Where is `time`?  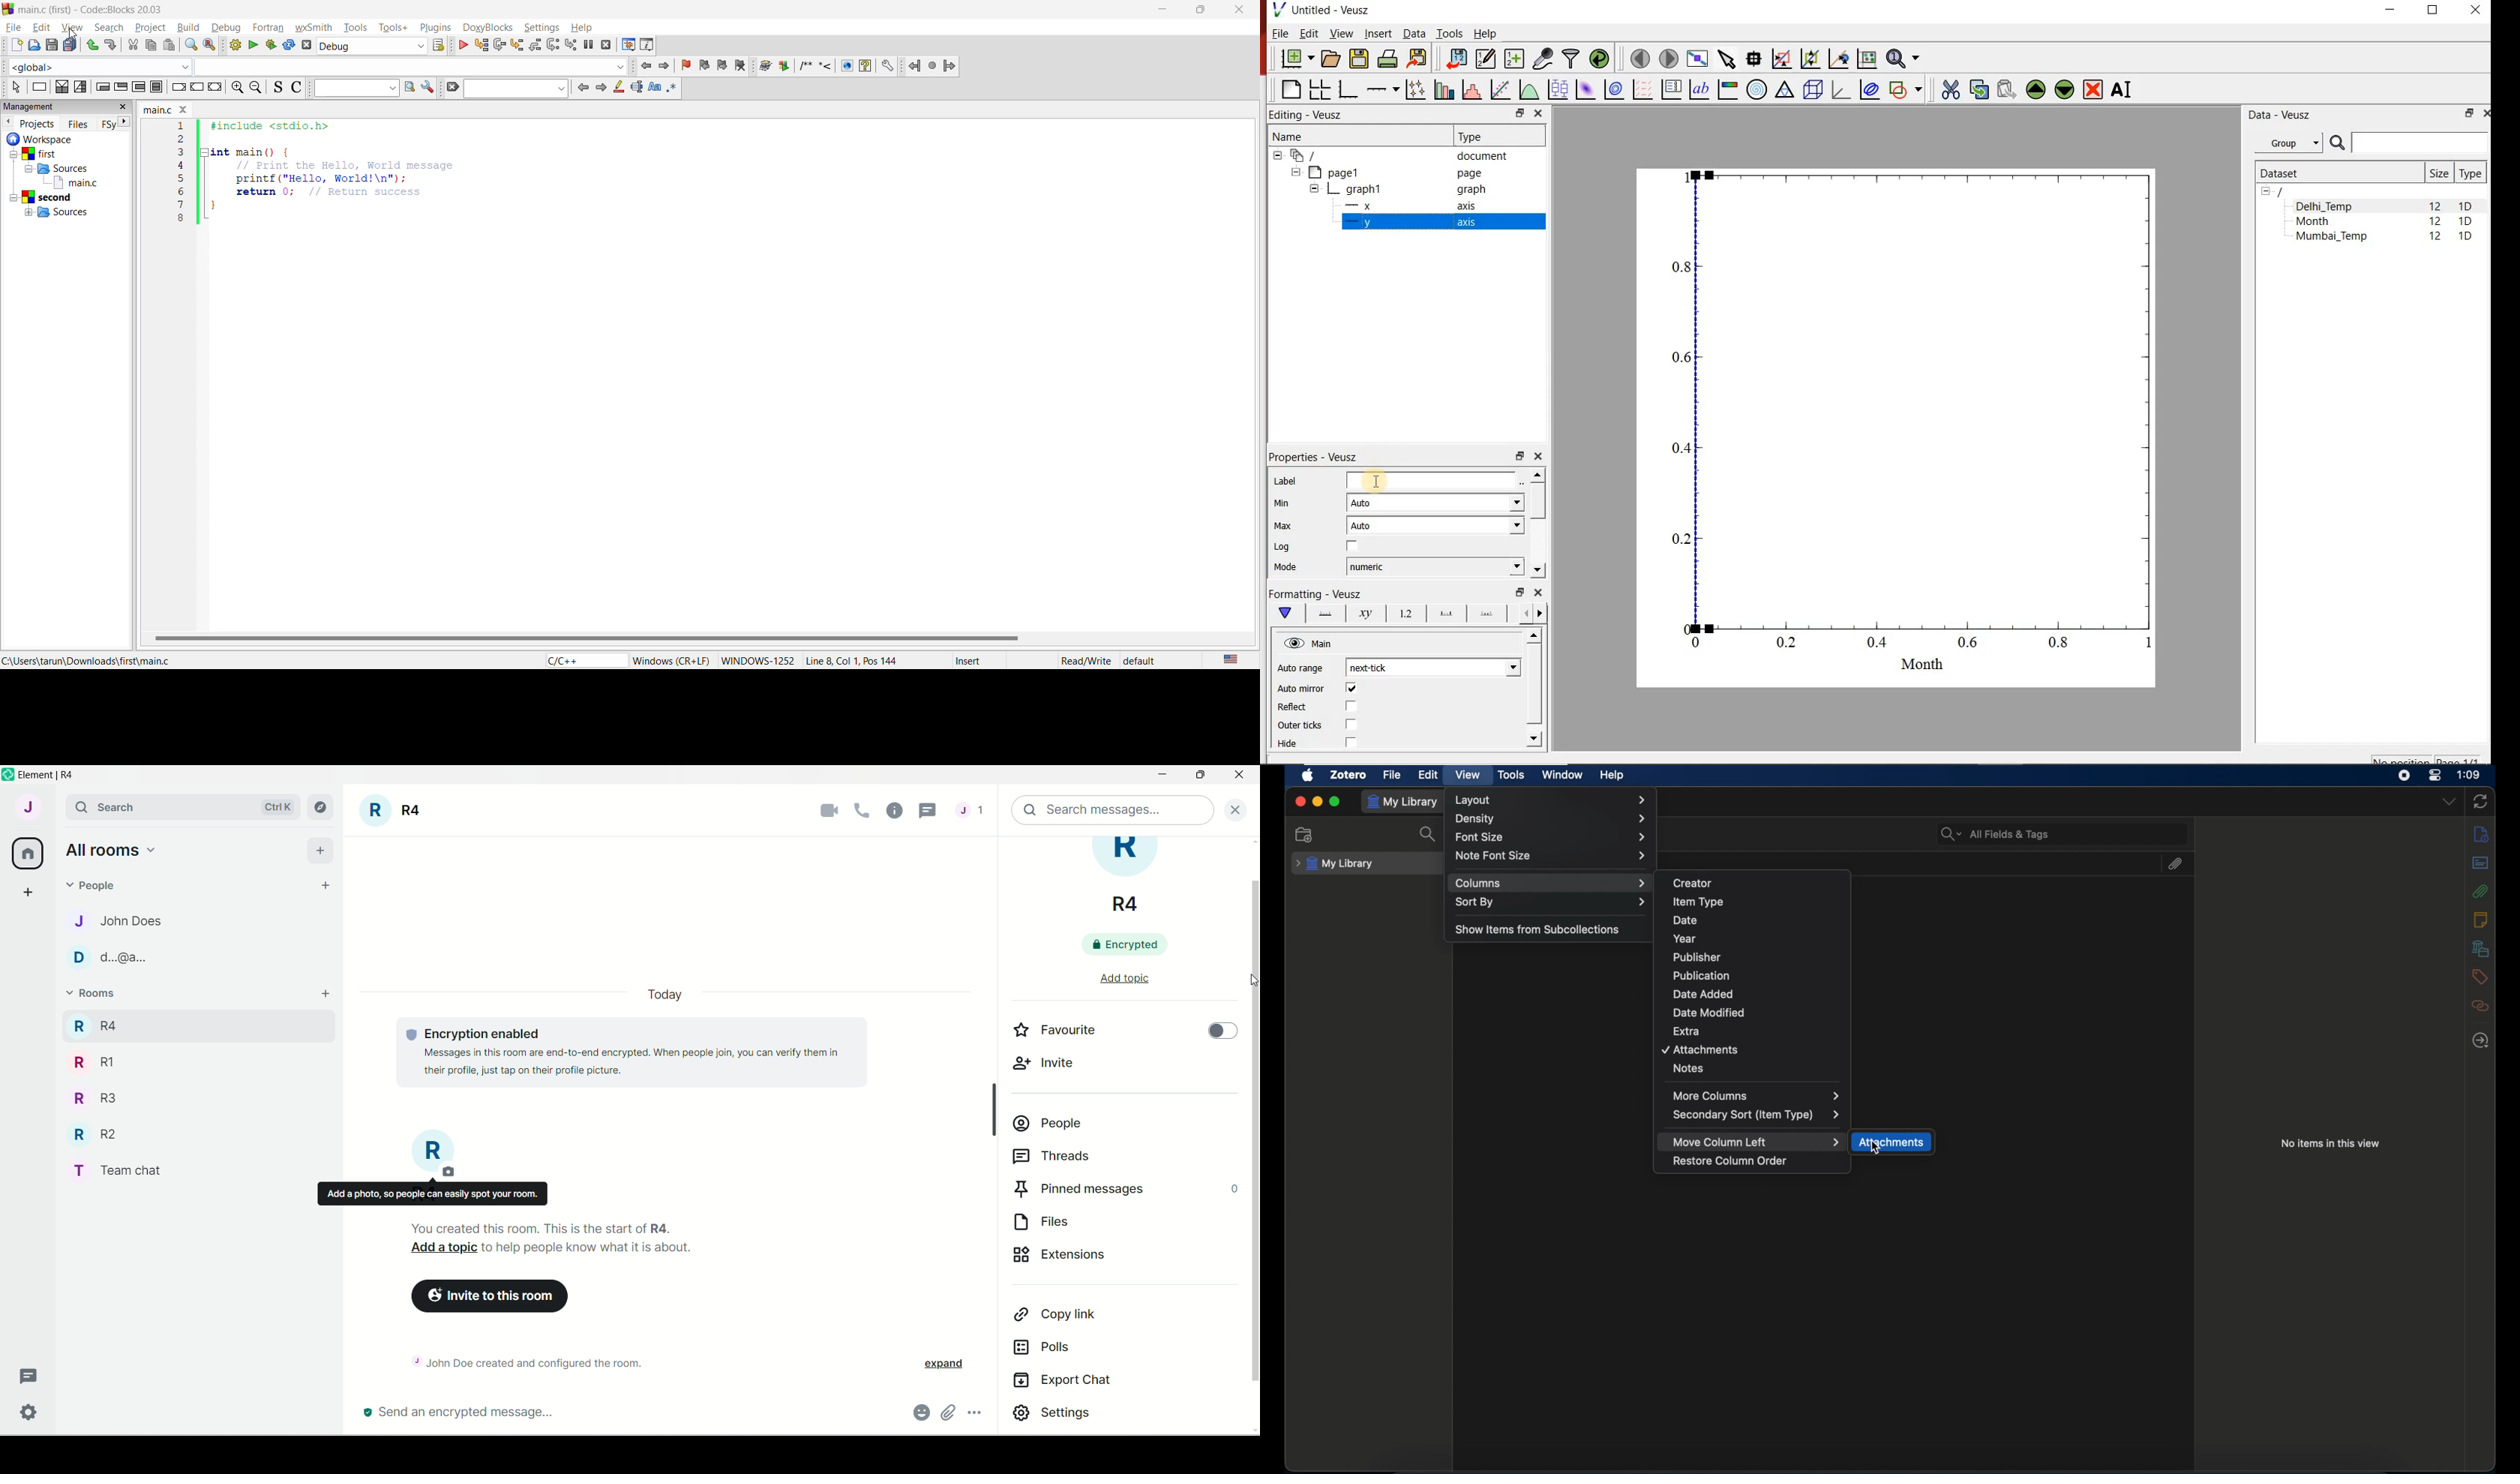 time is located at coordinates (2469, 774).